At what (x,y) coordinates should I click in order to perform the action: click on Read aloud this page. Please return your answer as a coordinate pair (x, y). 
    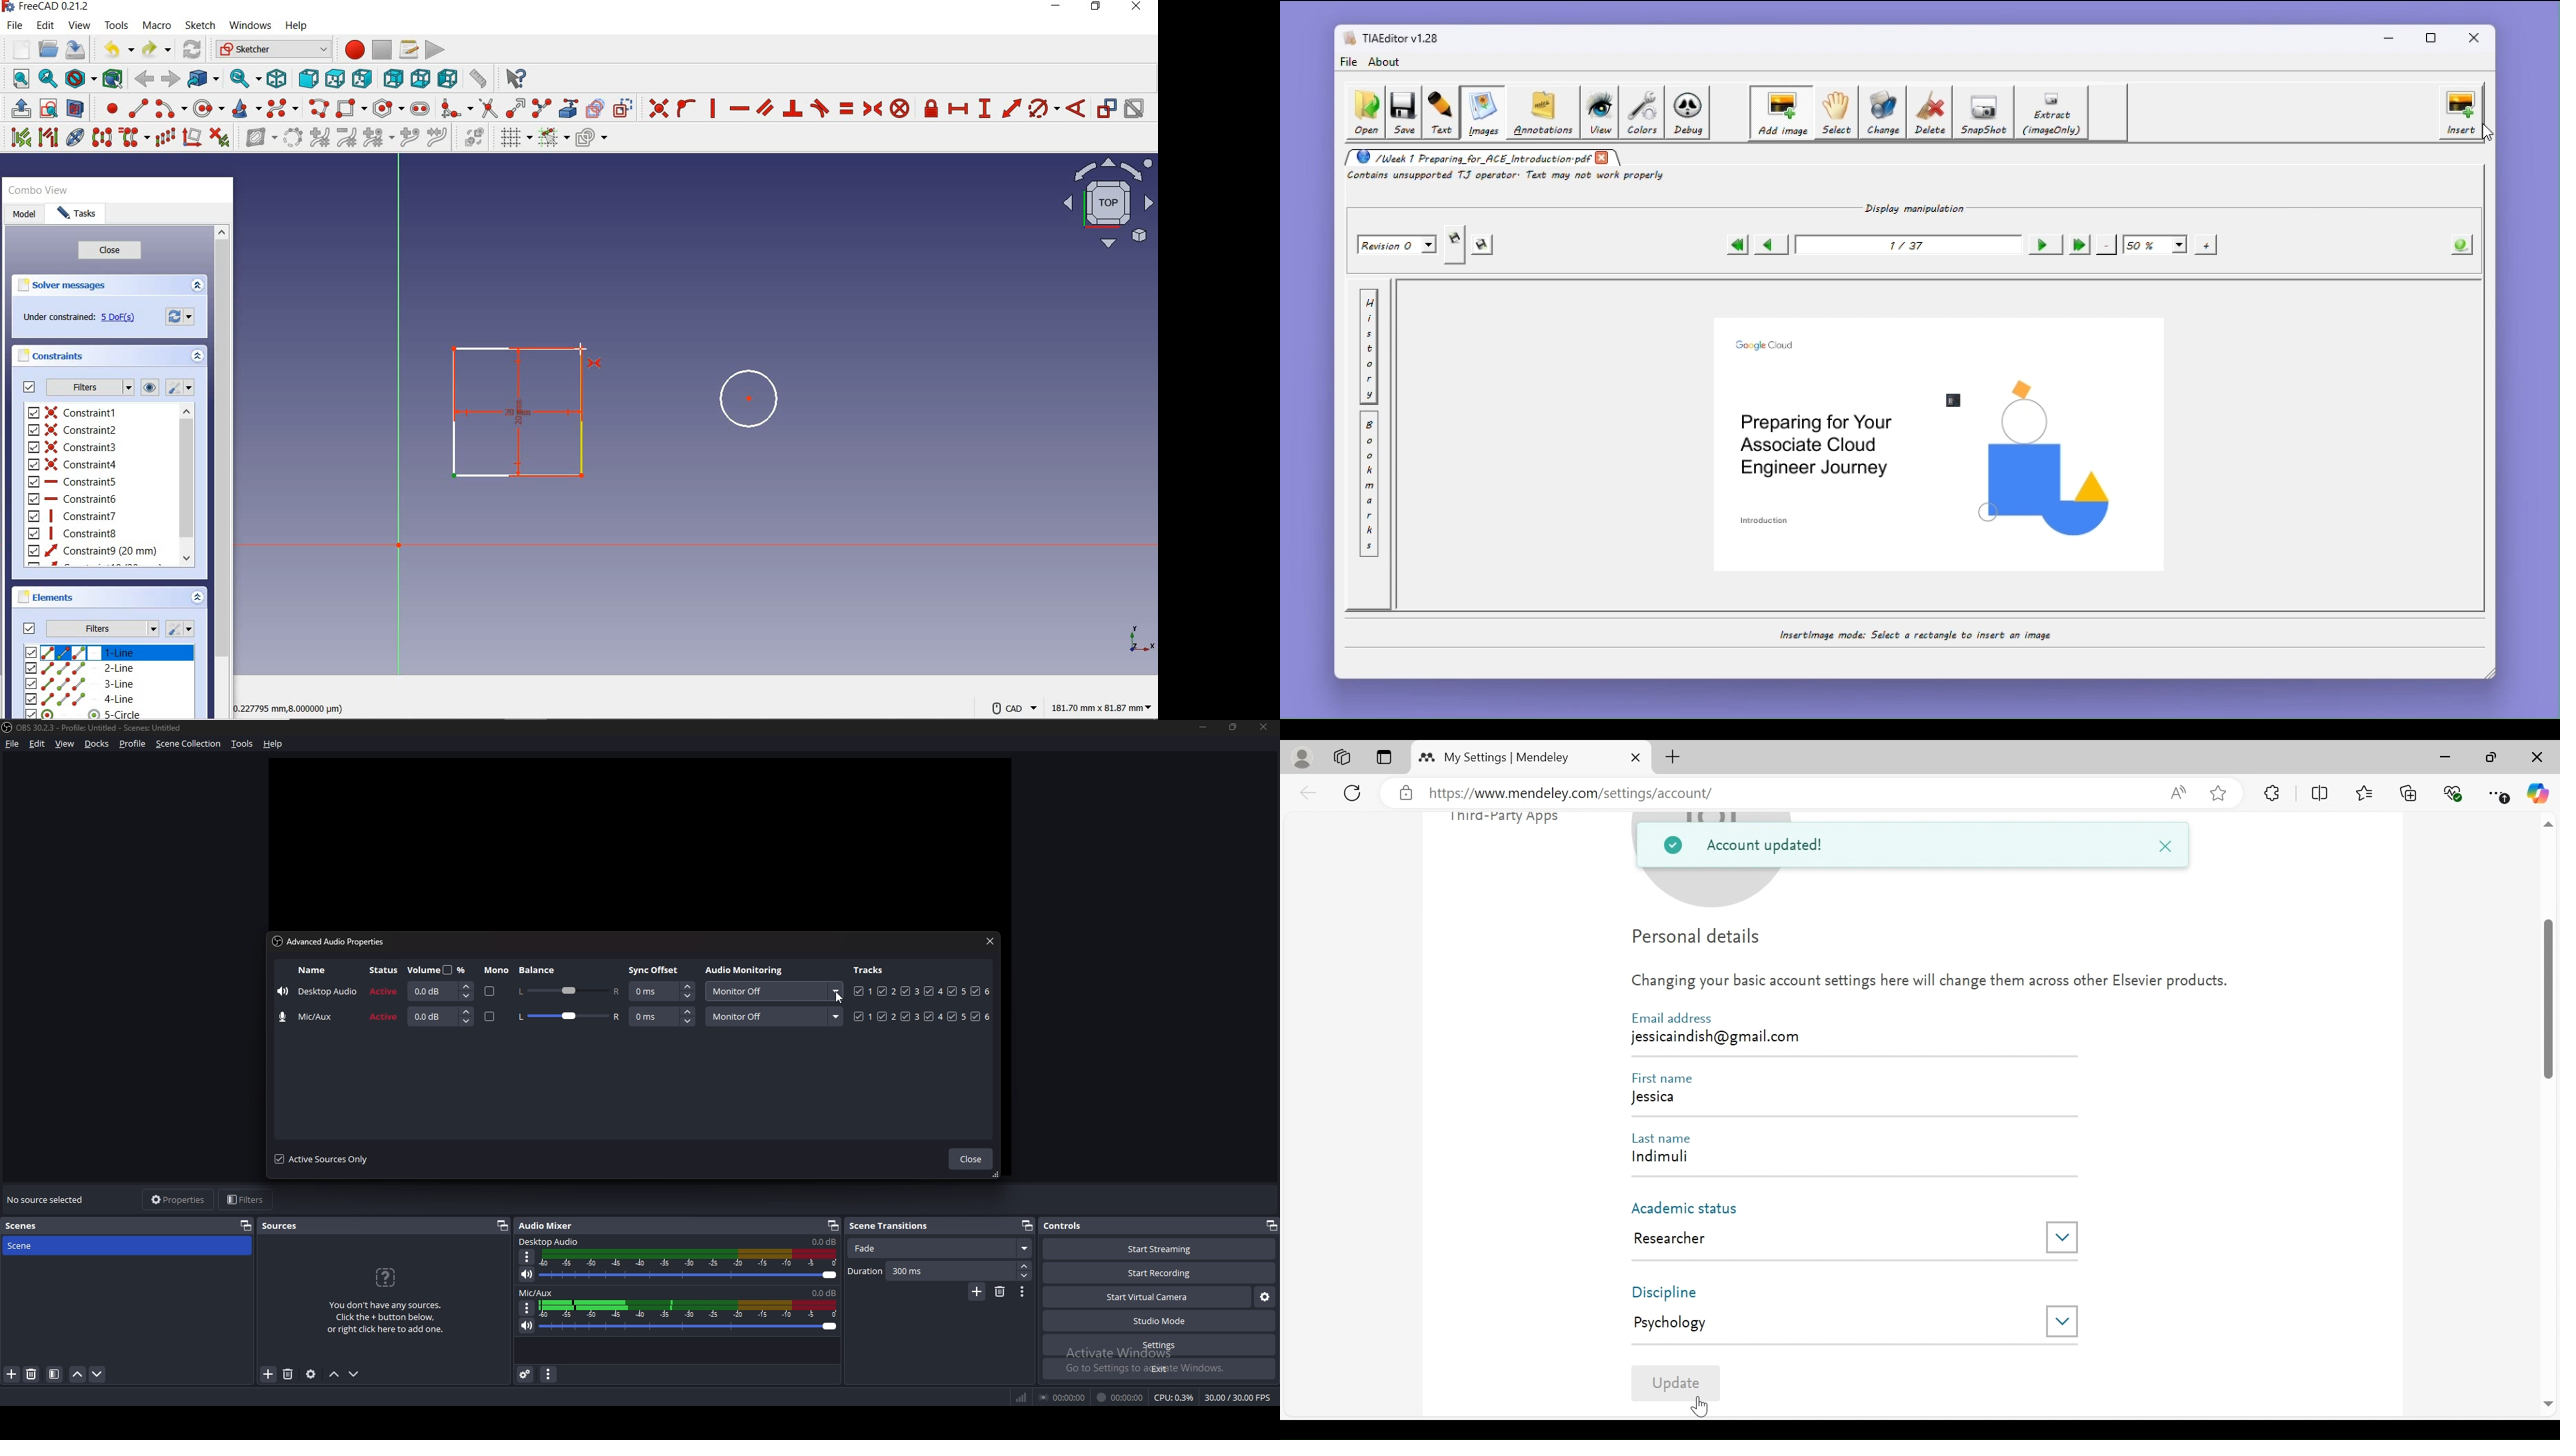
    Looking at the image, I should click on (2178, 792).